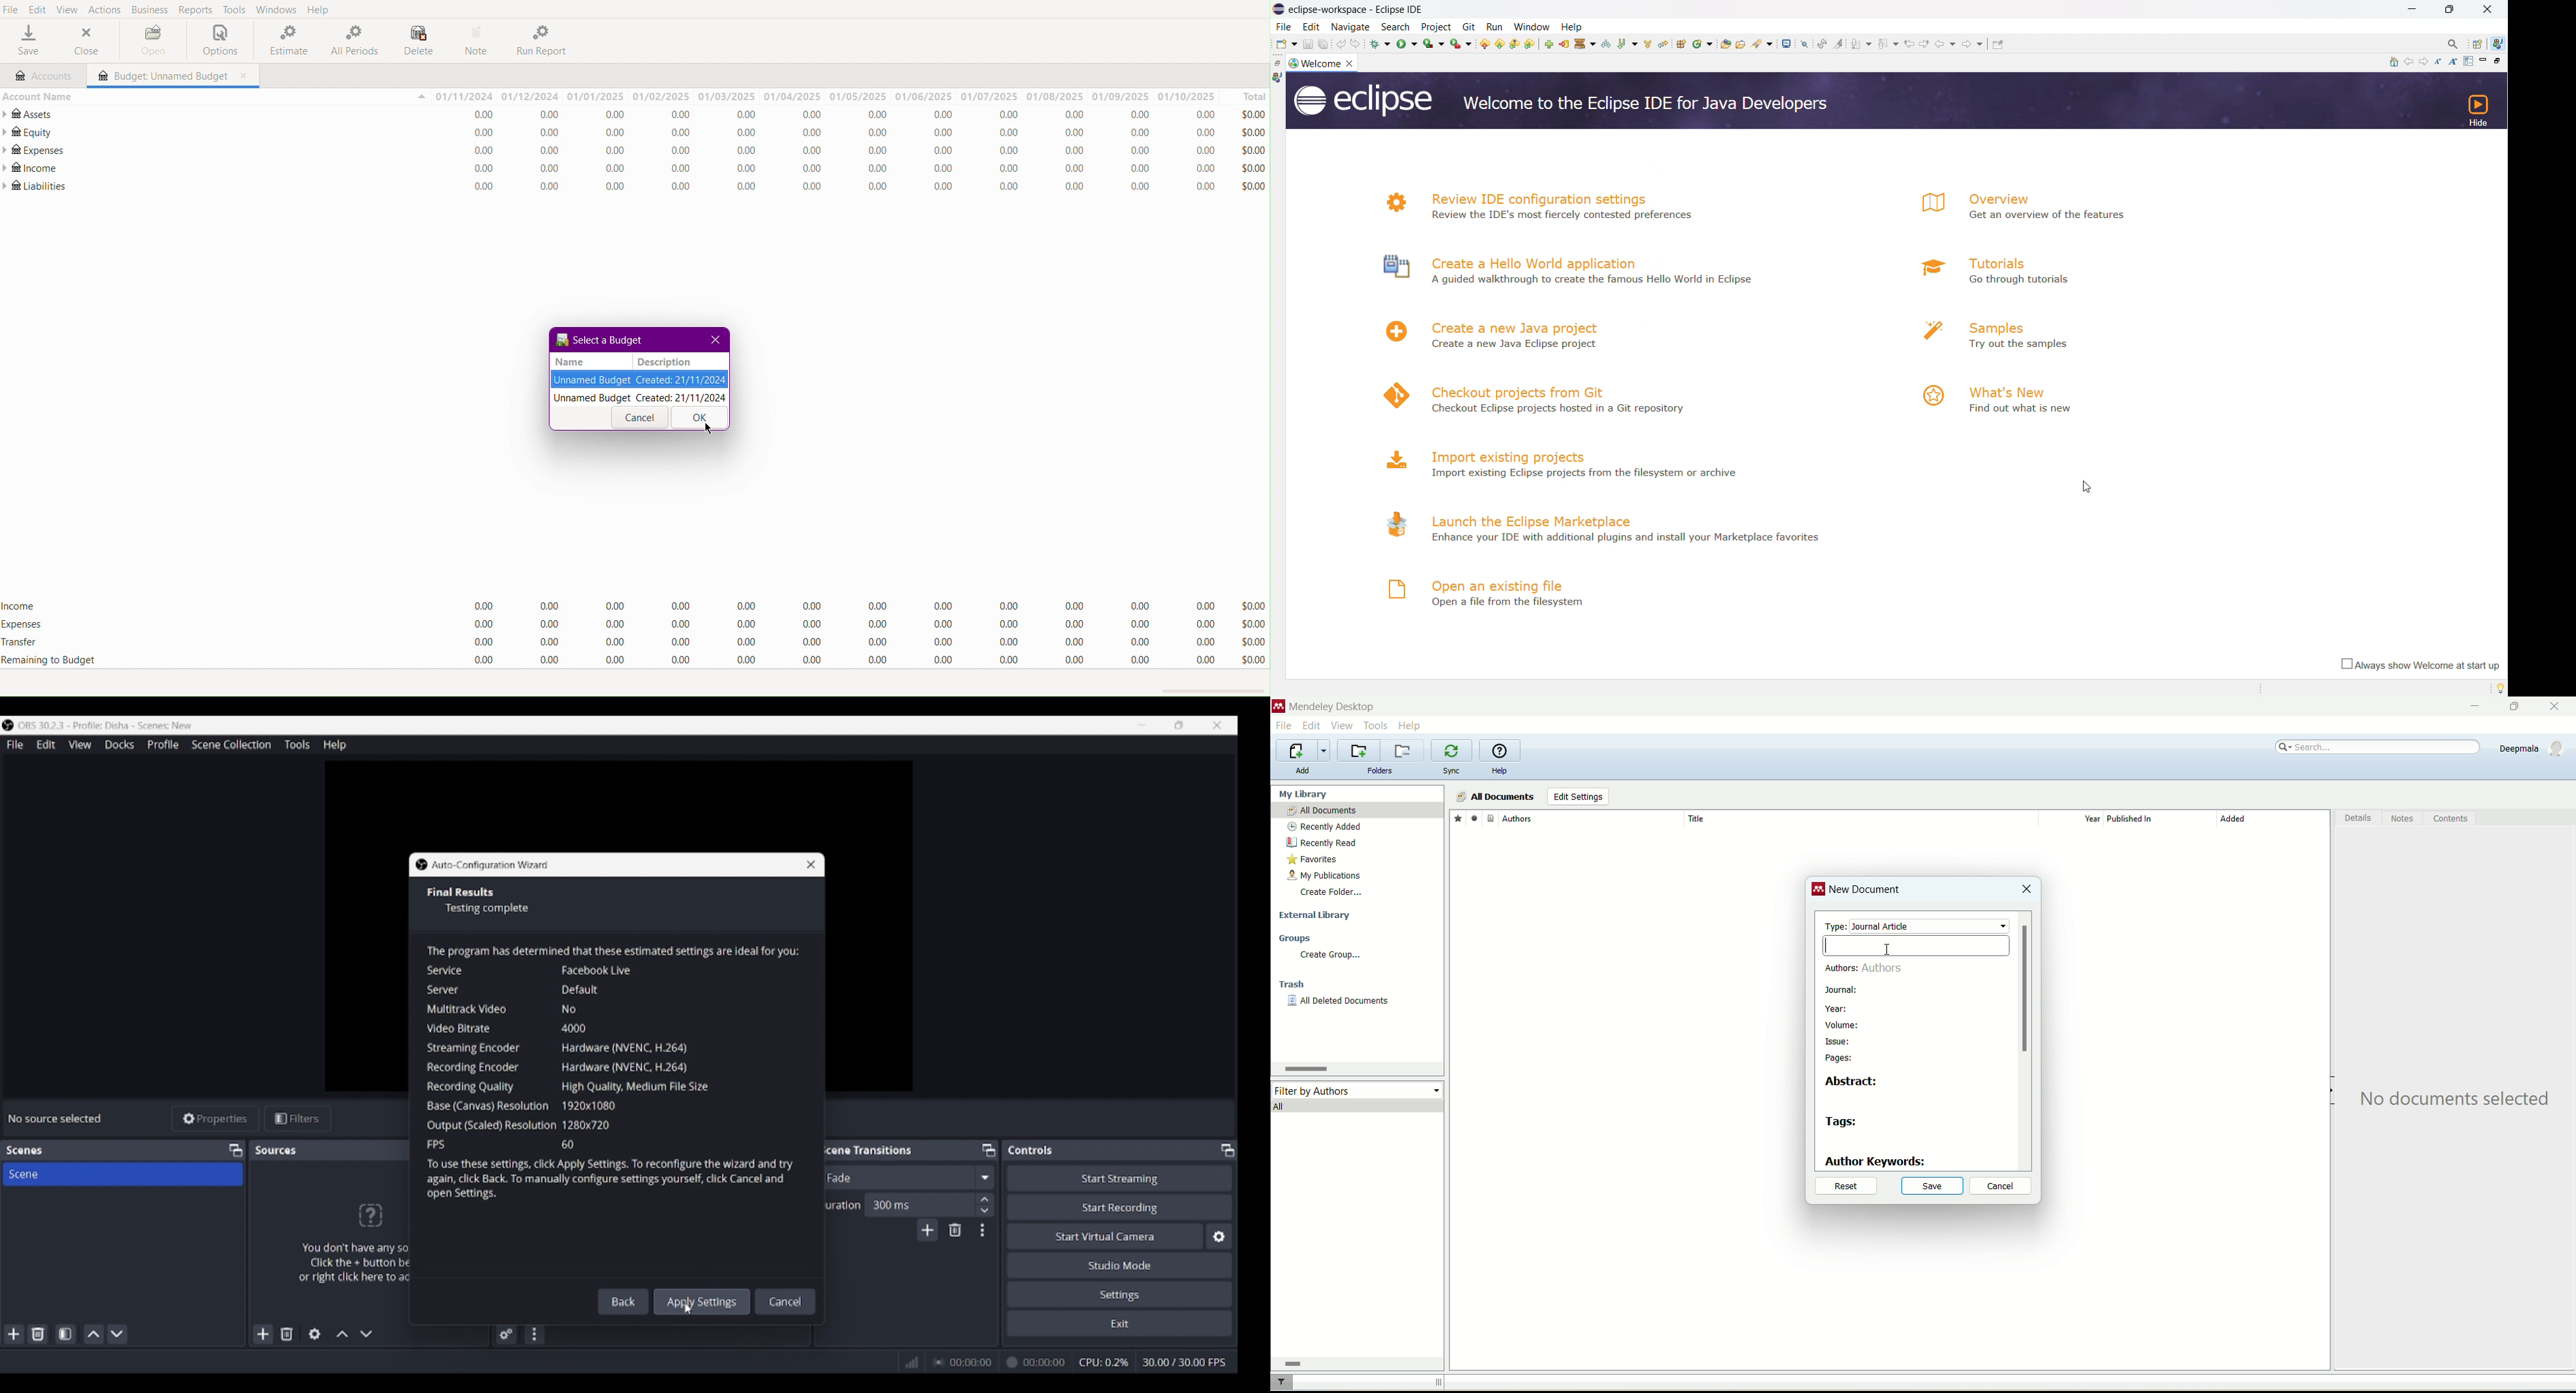 This screenshot has width=2576, height=1400. I want to click on content, so click(2450, 819).